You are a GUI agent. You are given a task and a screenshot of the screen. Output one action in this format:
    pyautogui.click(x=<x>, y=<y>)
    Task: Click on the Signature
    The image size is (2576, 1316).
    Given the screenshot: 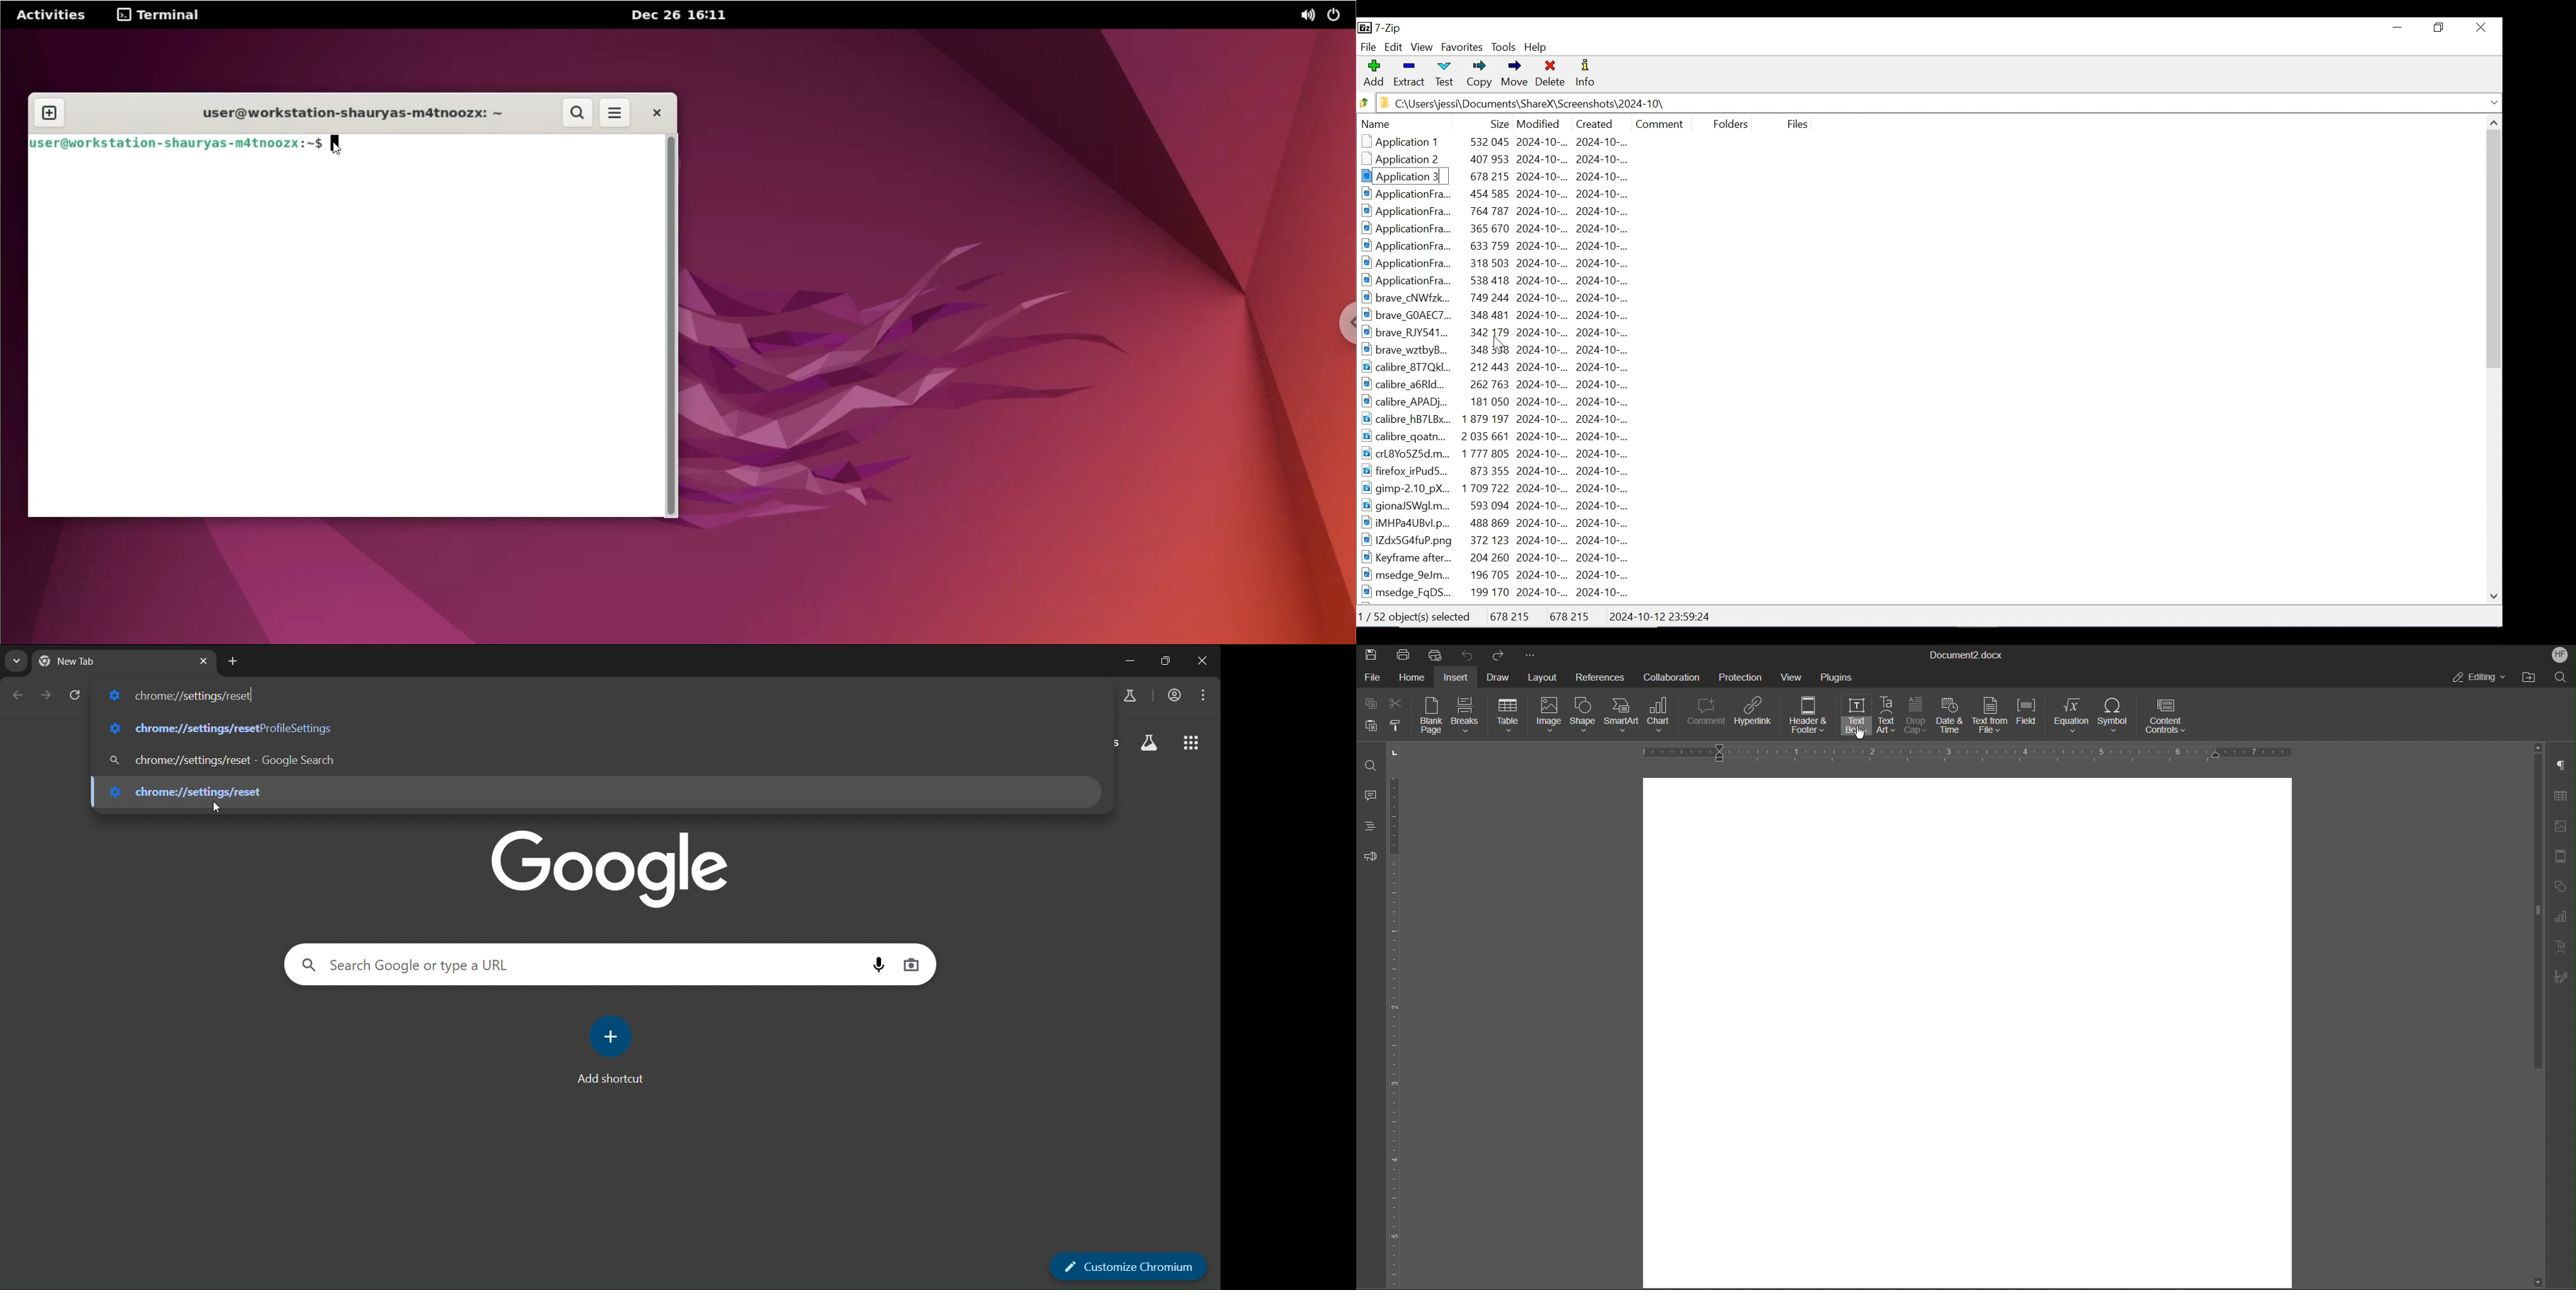 What is the action you would take?
    pyautogui.click(x=2560, y=978)
    